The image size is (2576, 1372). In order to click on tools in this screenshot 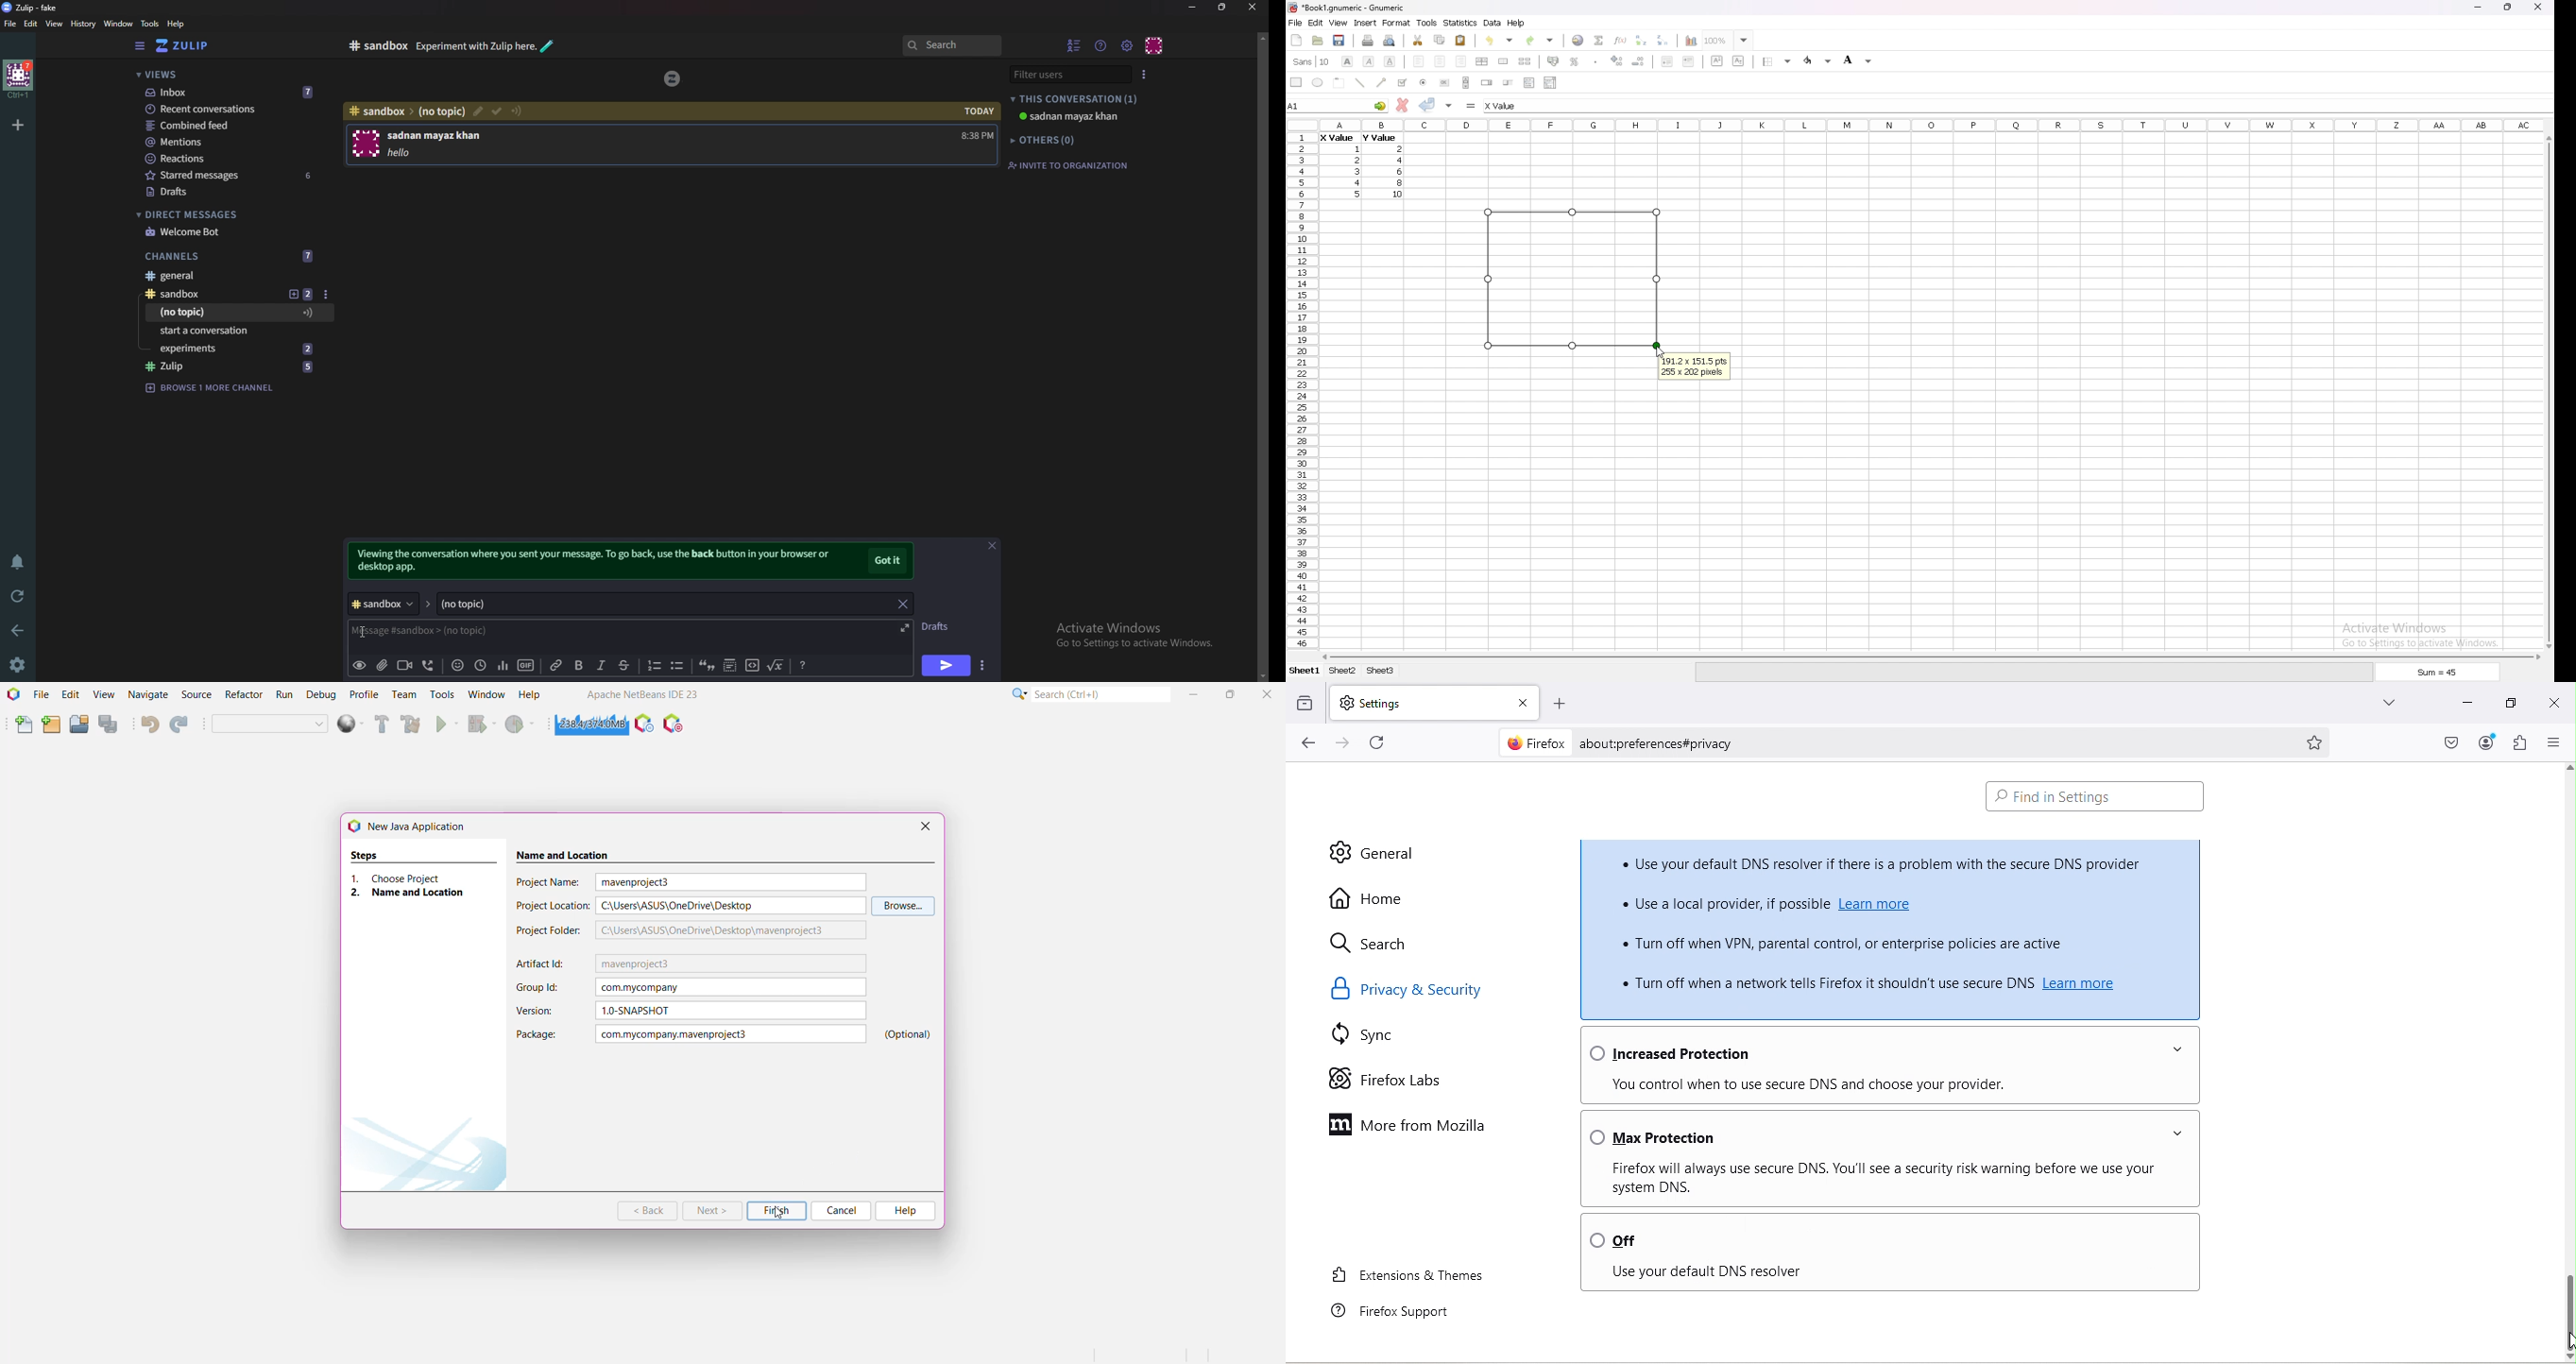, I will do `click(1426, 22)`.